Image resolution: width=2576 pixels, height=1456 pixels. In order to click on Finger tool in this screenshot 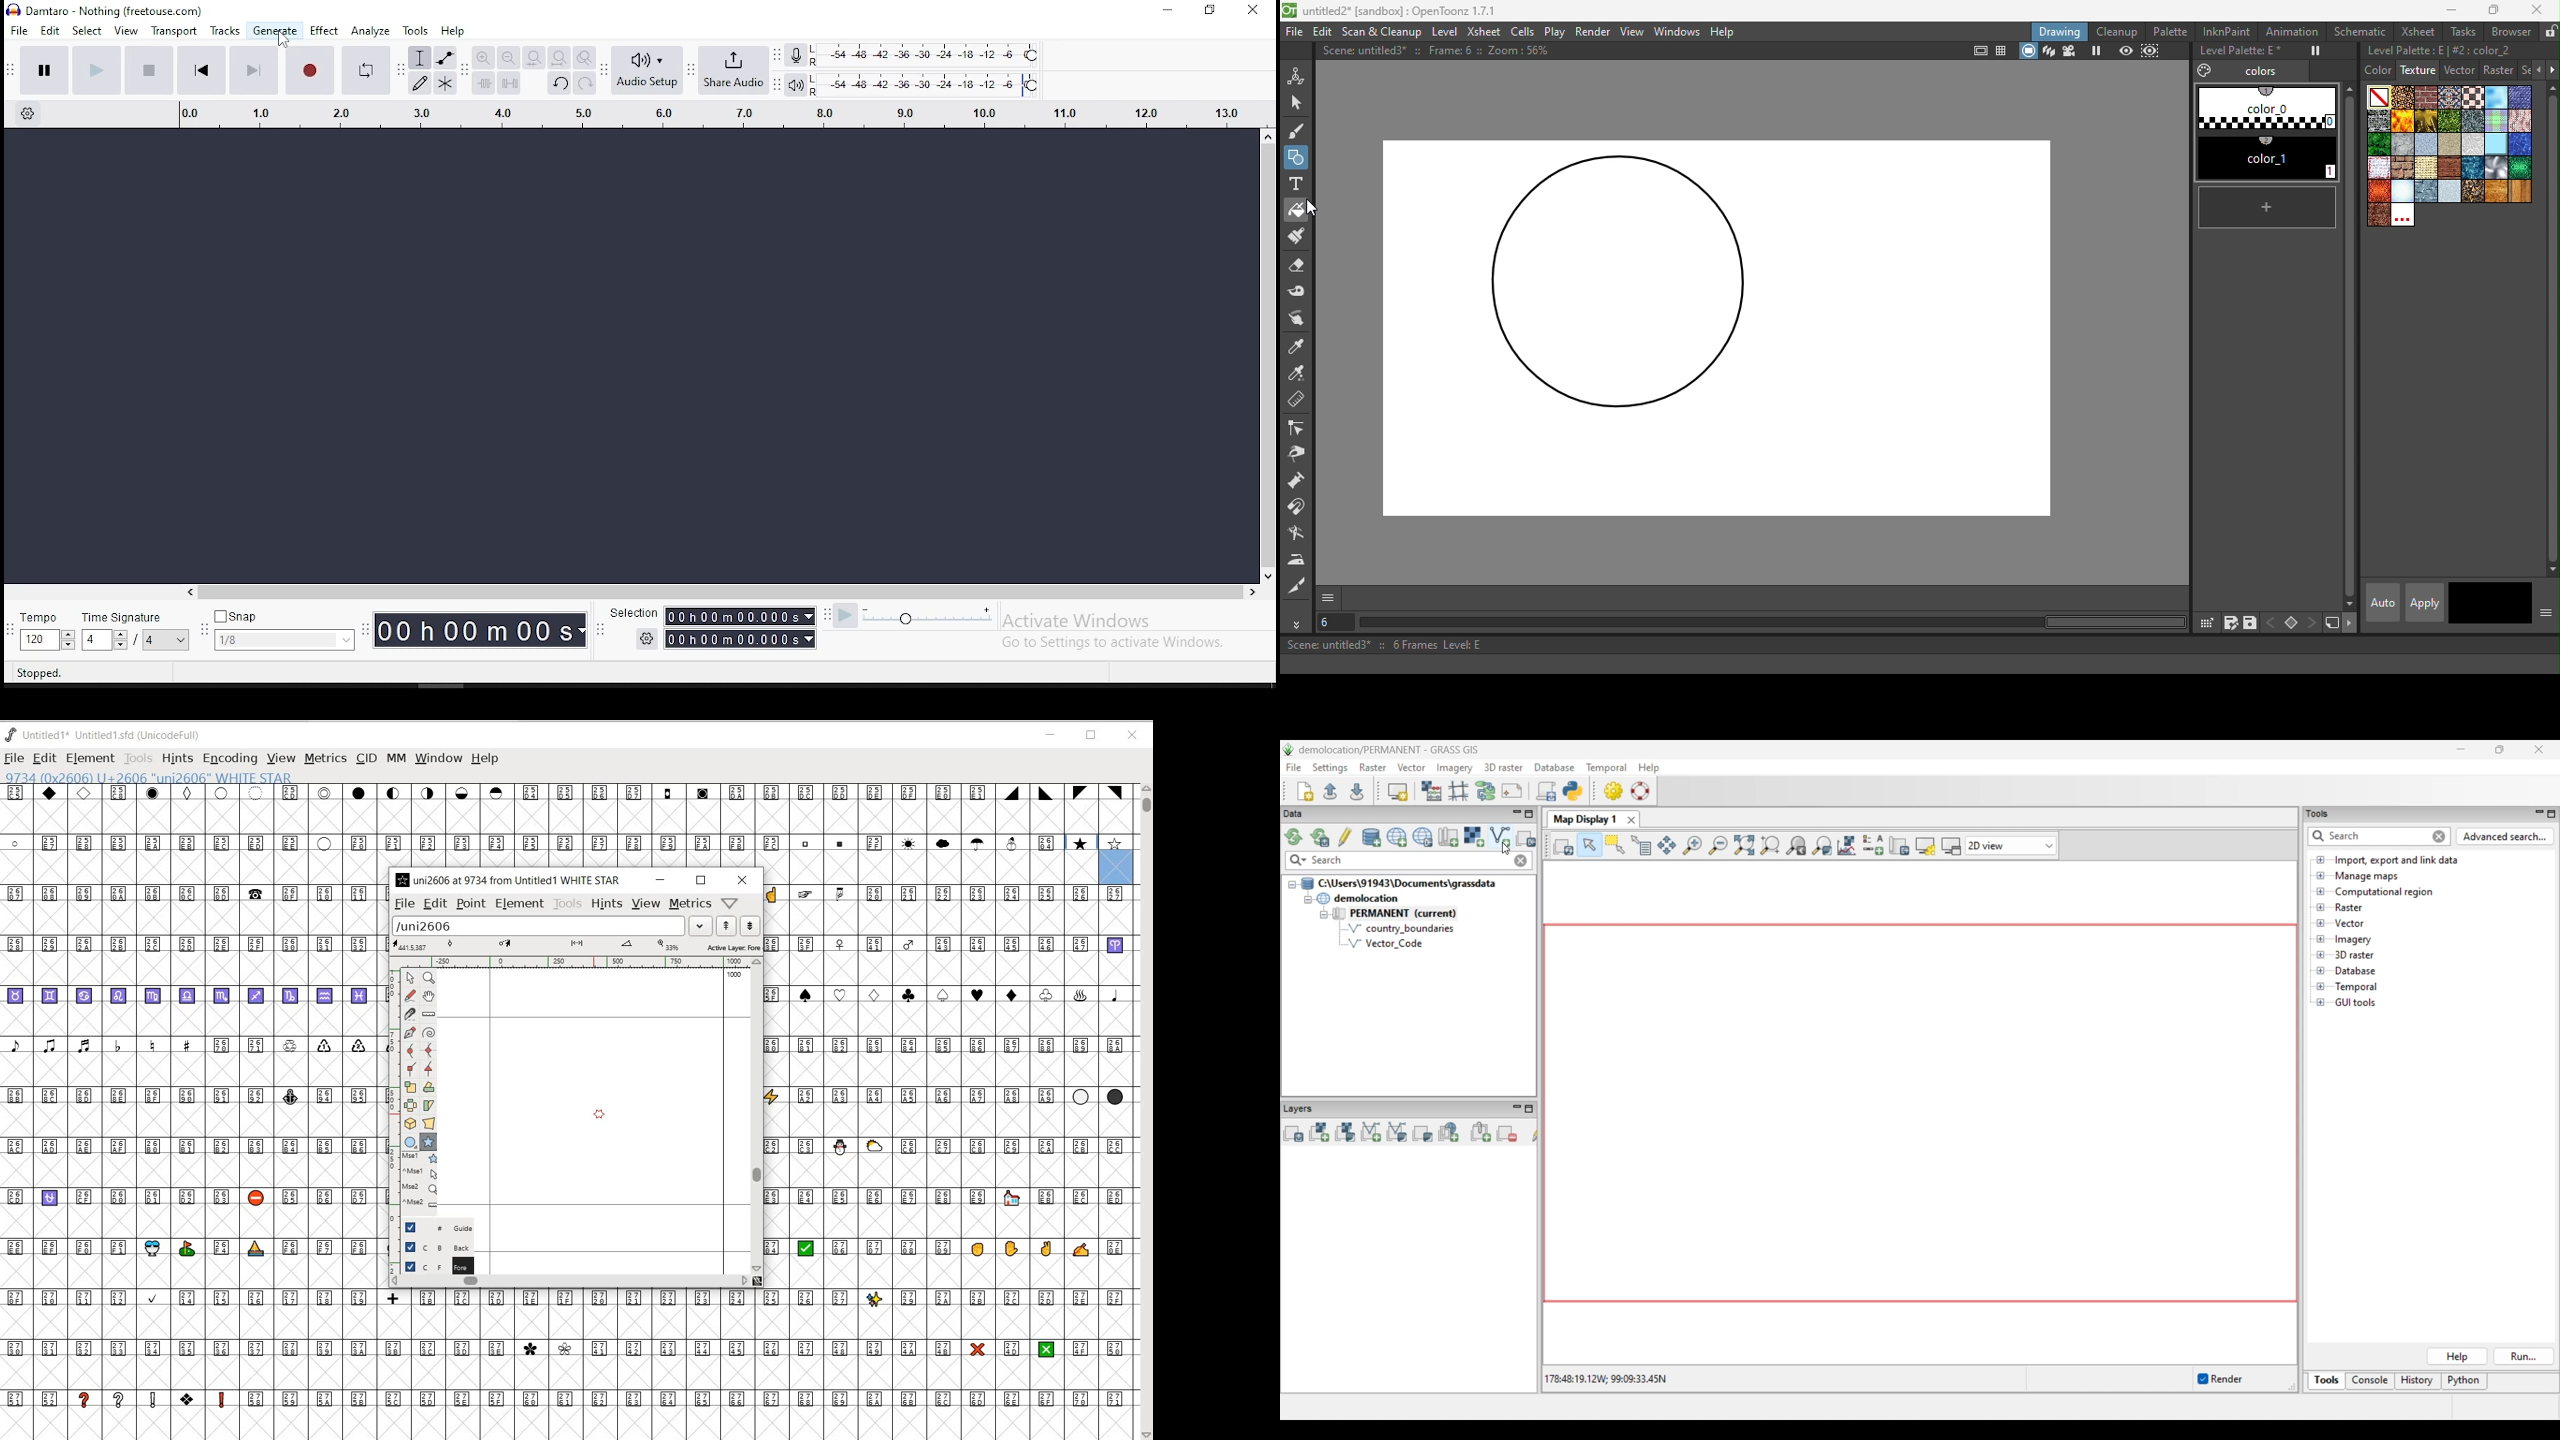, I will do `click(1300, 318)`.